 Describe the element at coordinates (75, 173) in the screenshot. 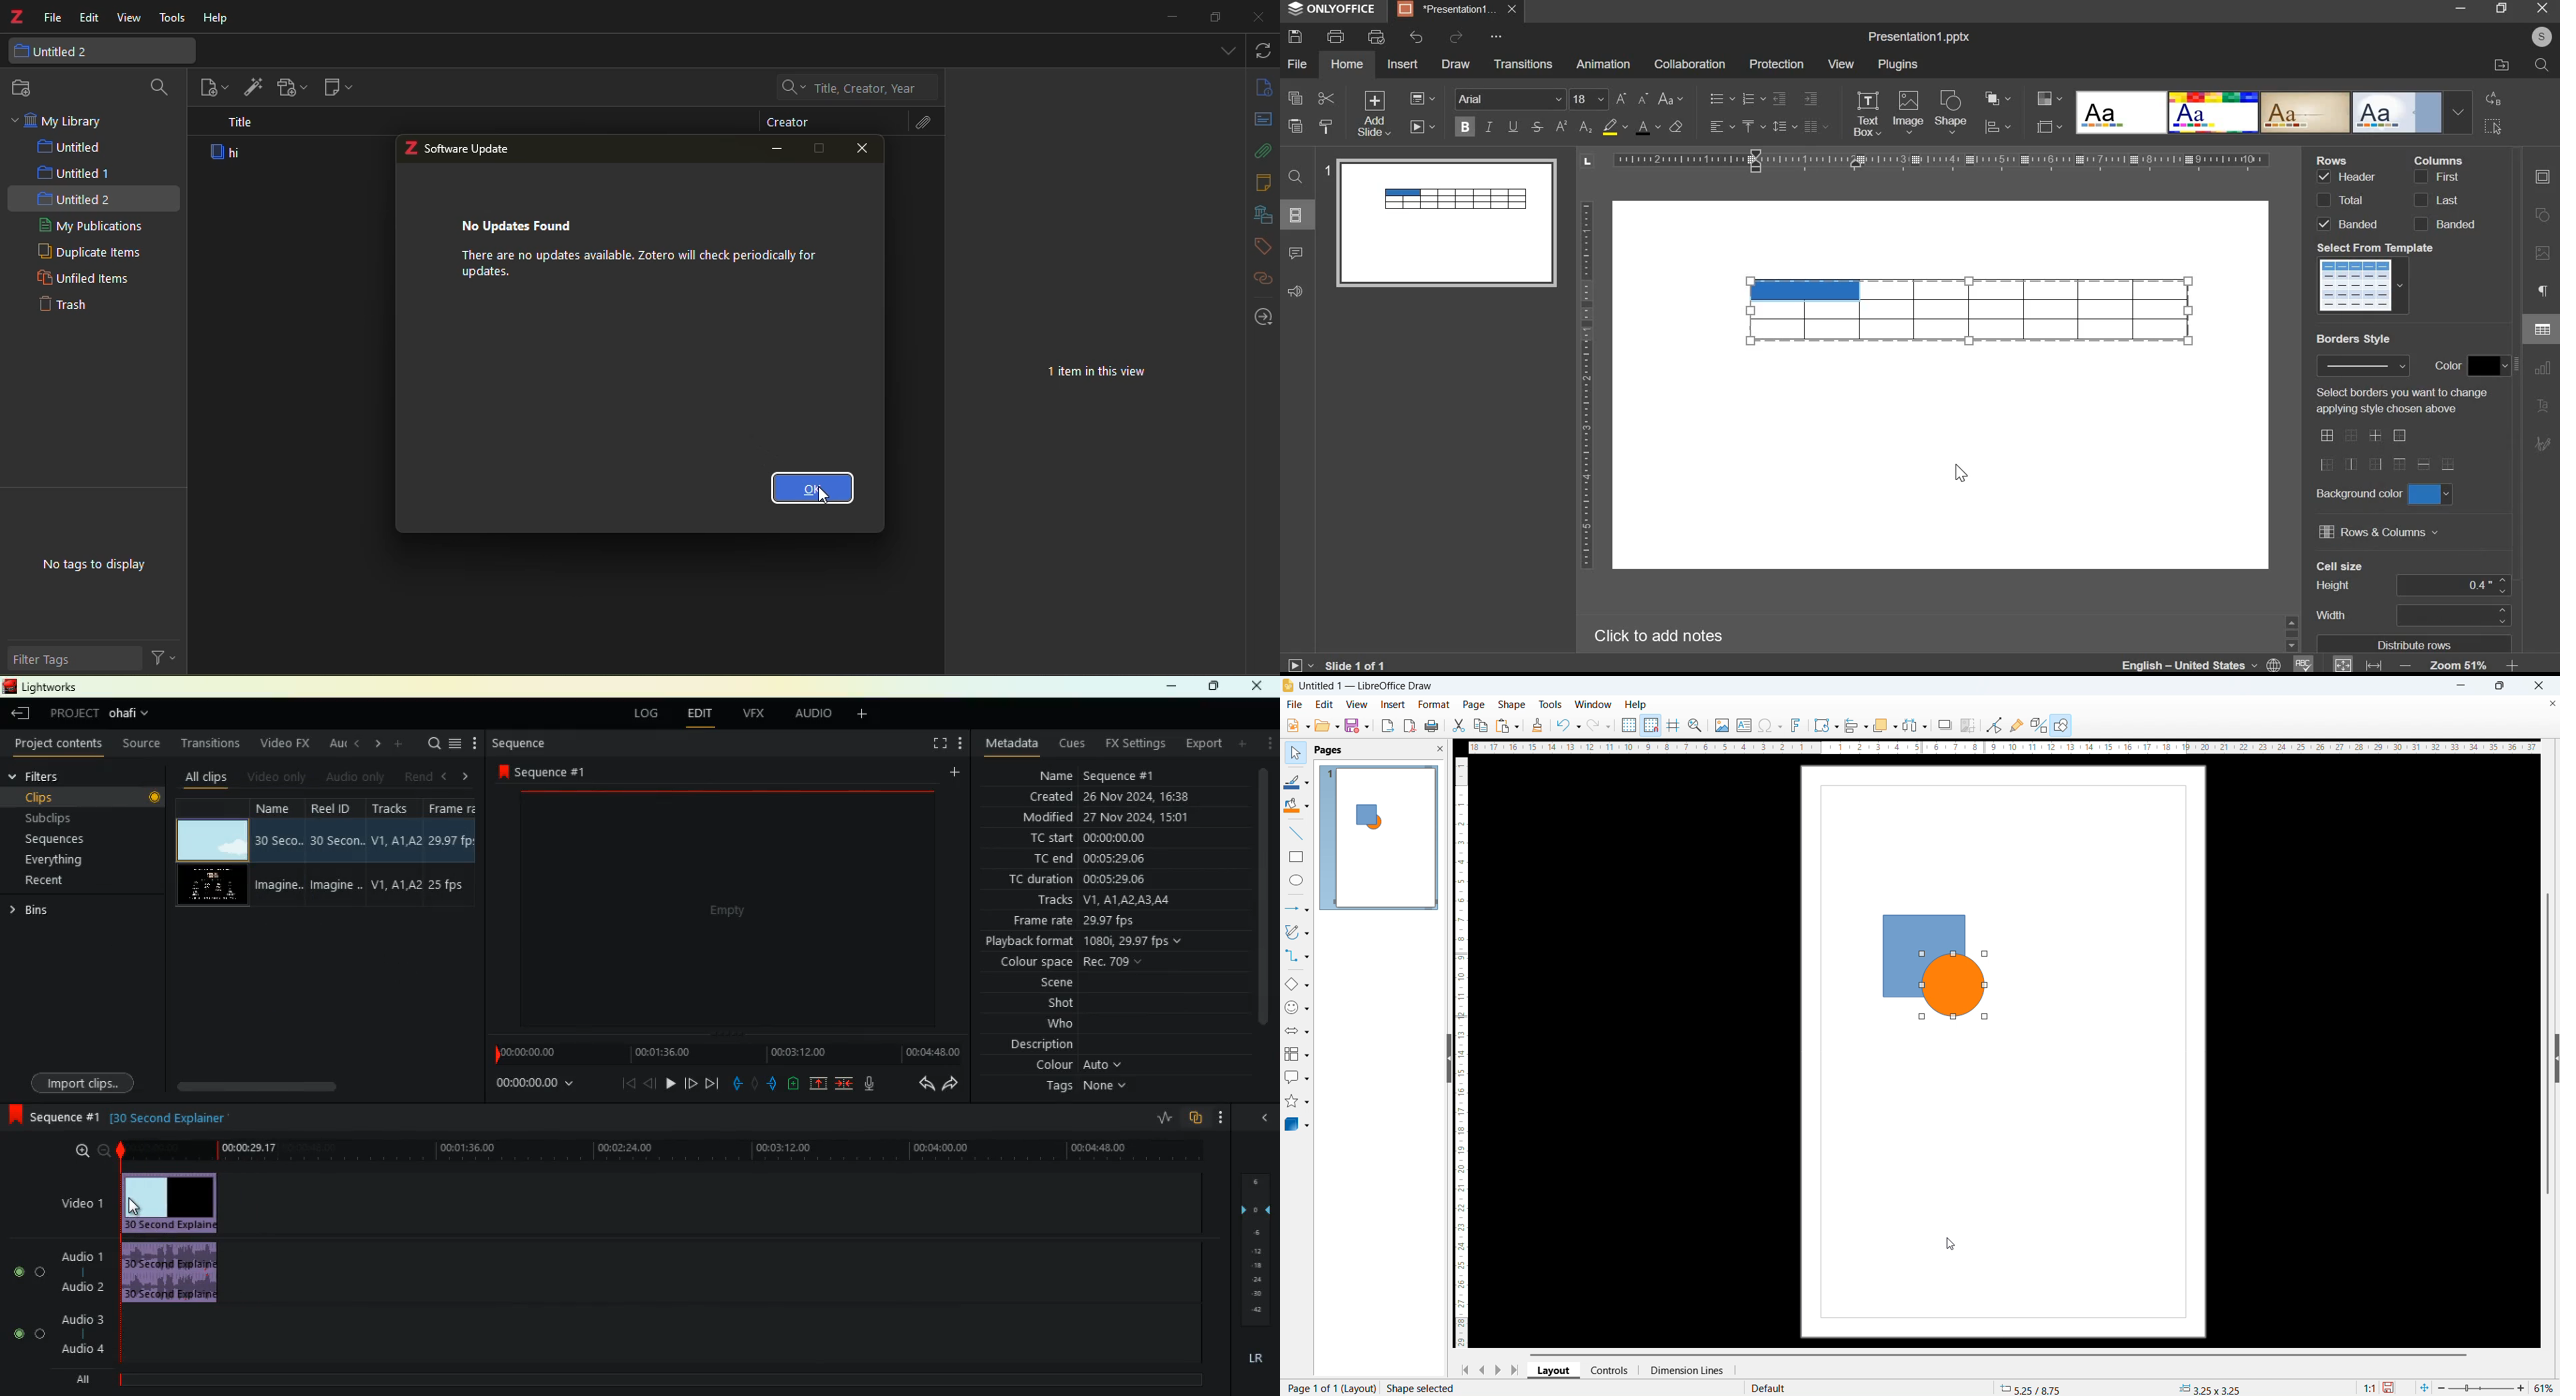

I see `untitled 1` at that location.